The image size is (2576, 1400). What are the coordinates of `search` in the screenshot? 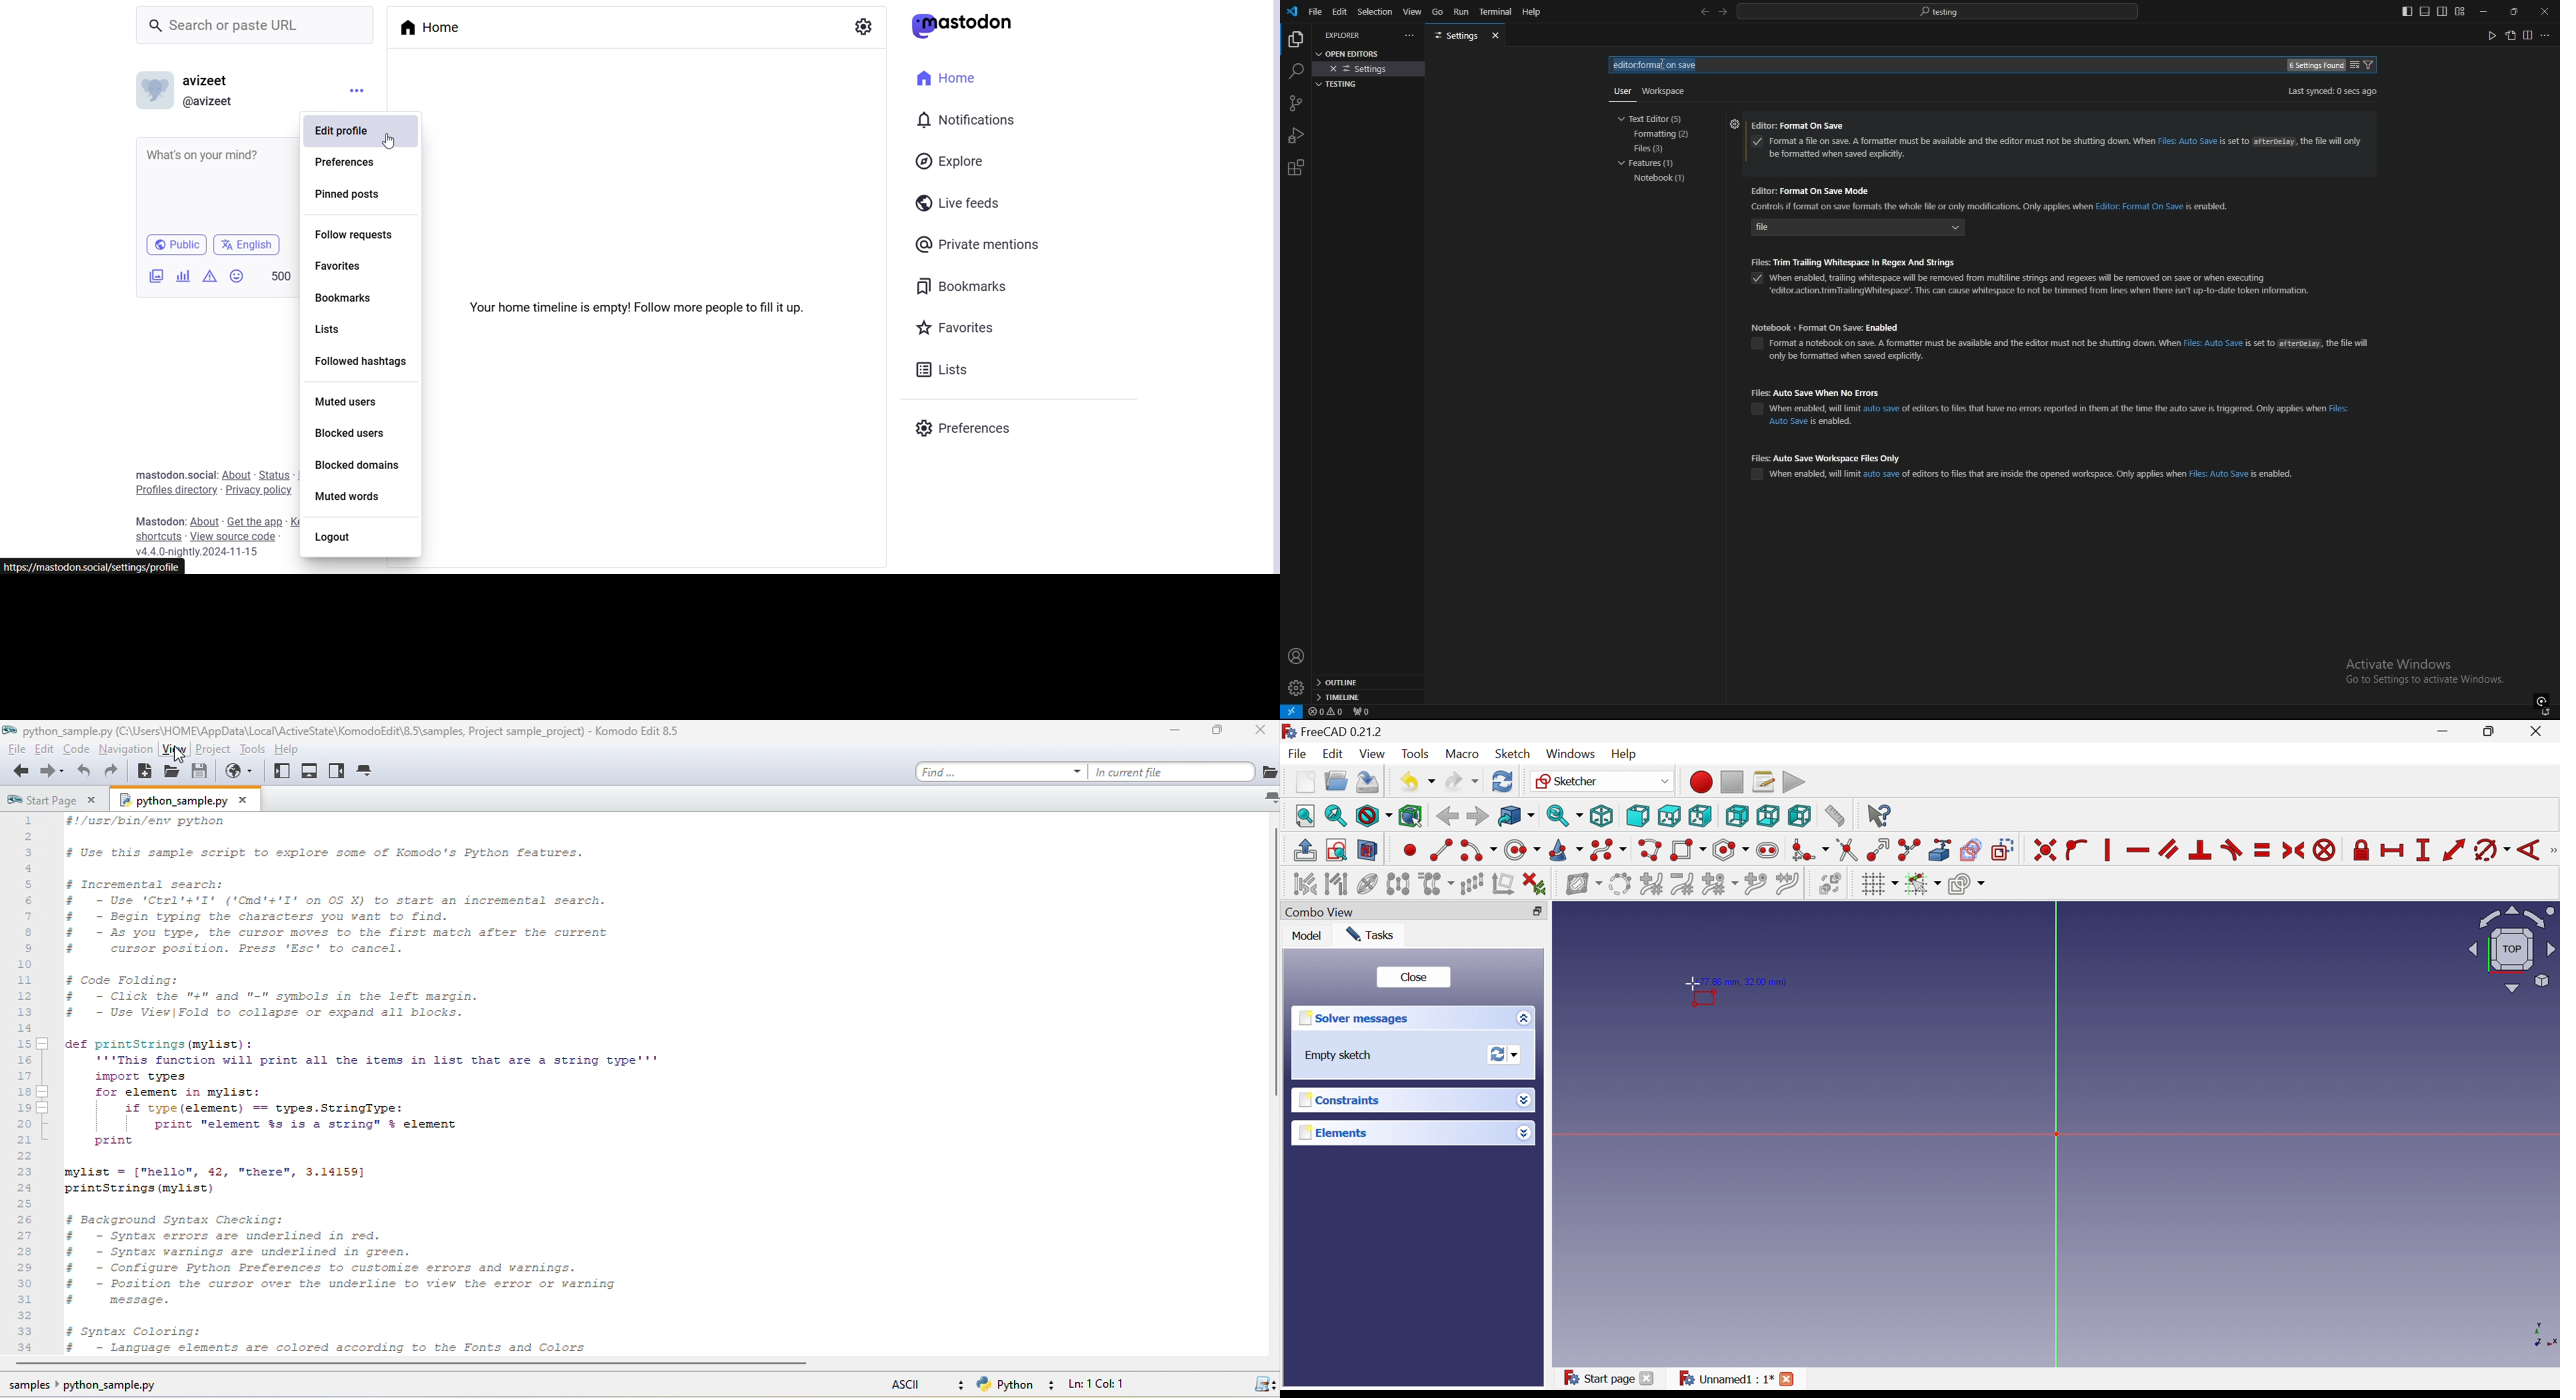 It's located at (1295, 72).